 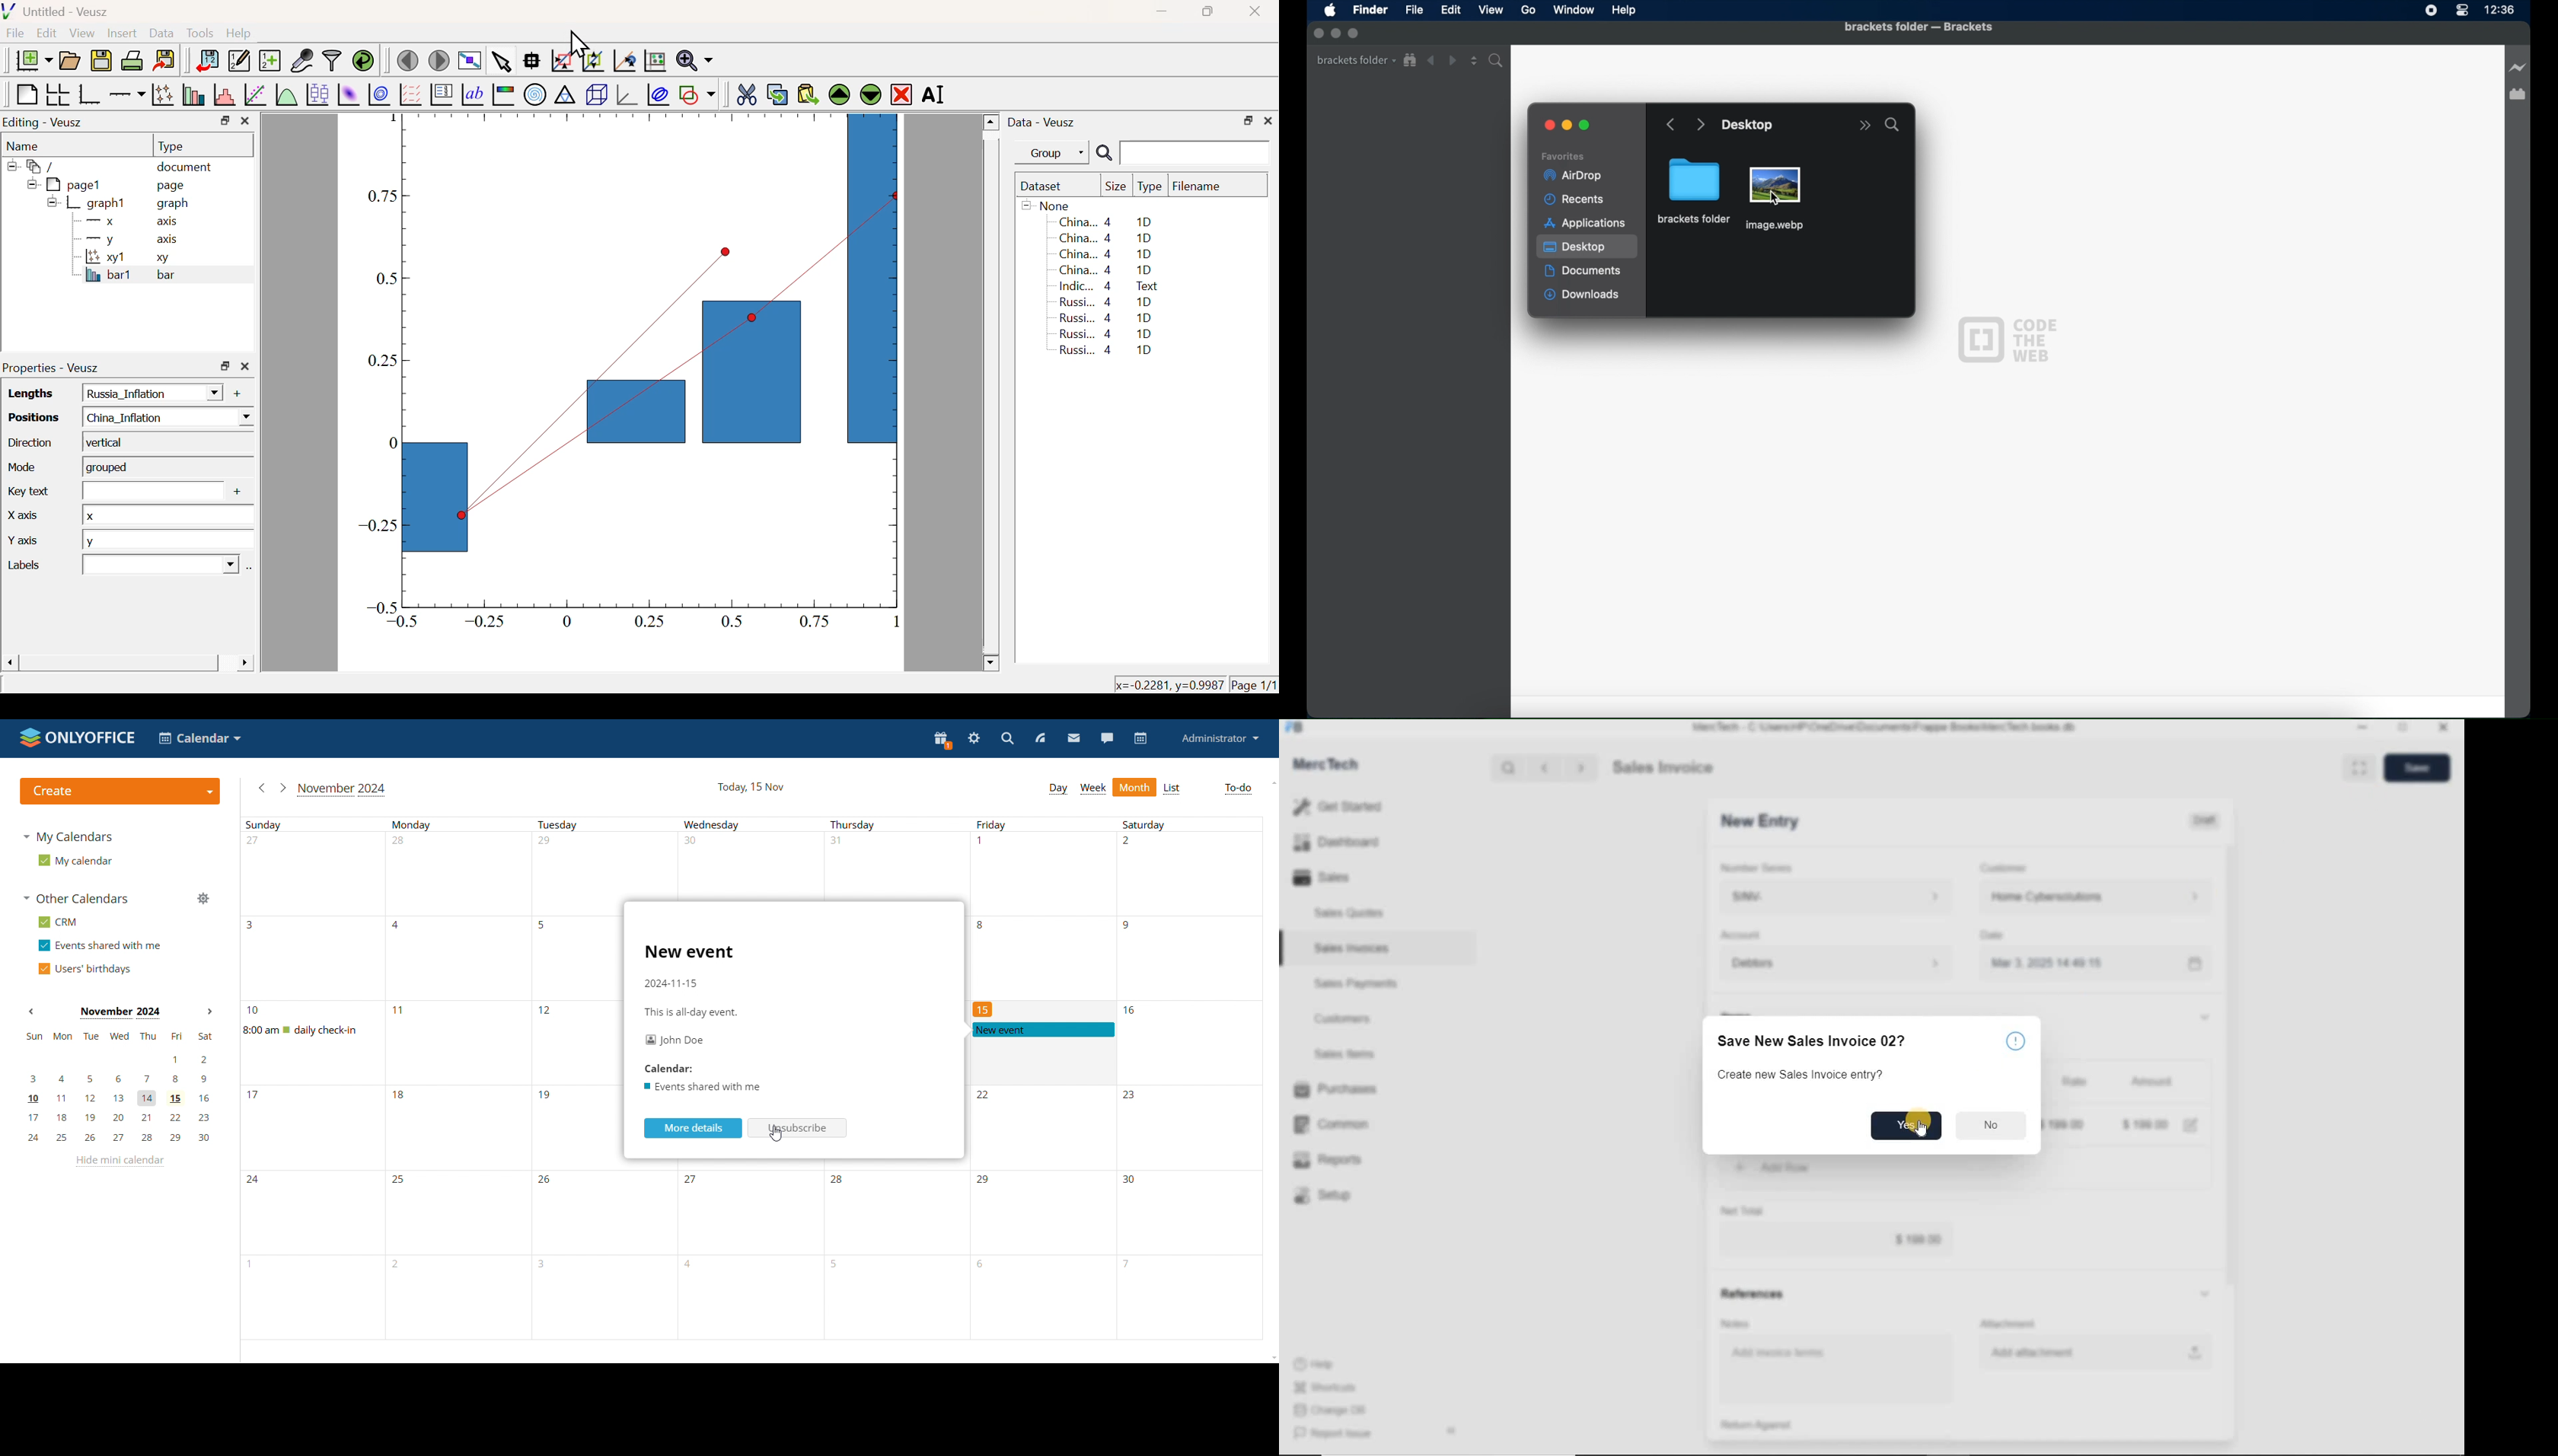 What do you see at coordinates (173, 185) in the screenshot?
I see `page` at bounding box center [173, 185].